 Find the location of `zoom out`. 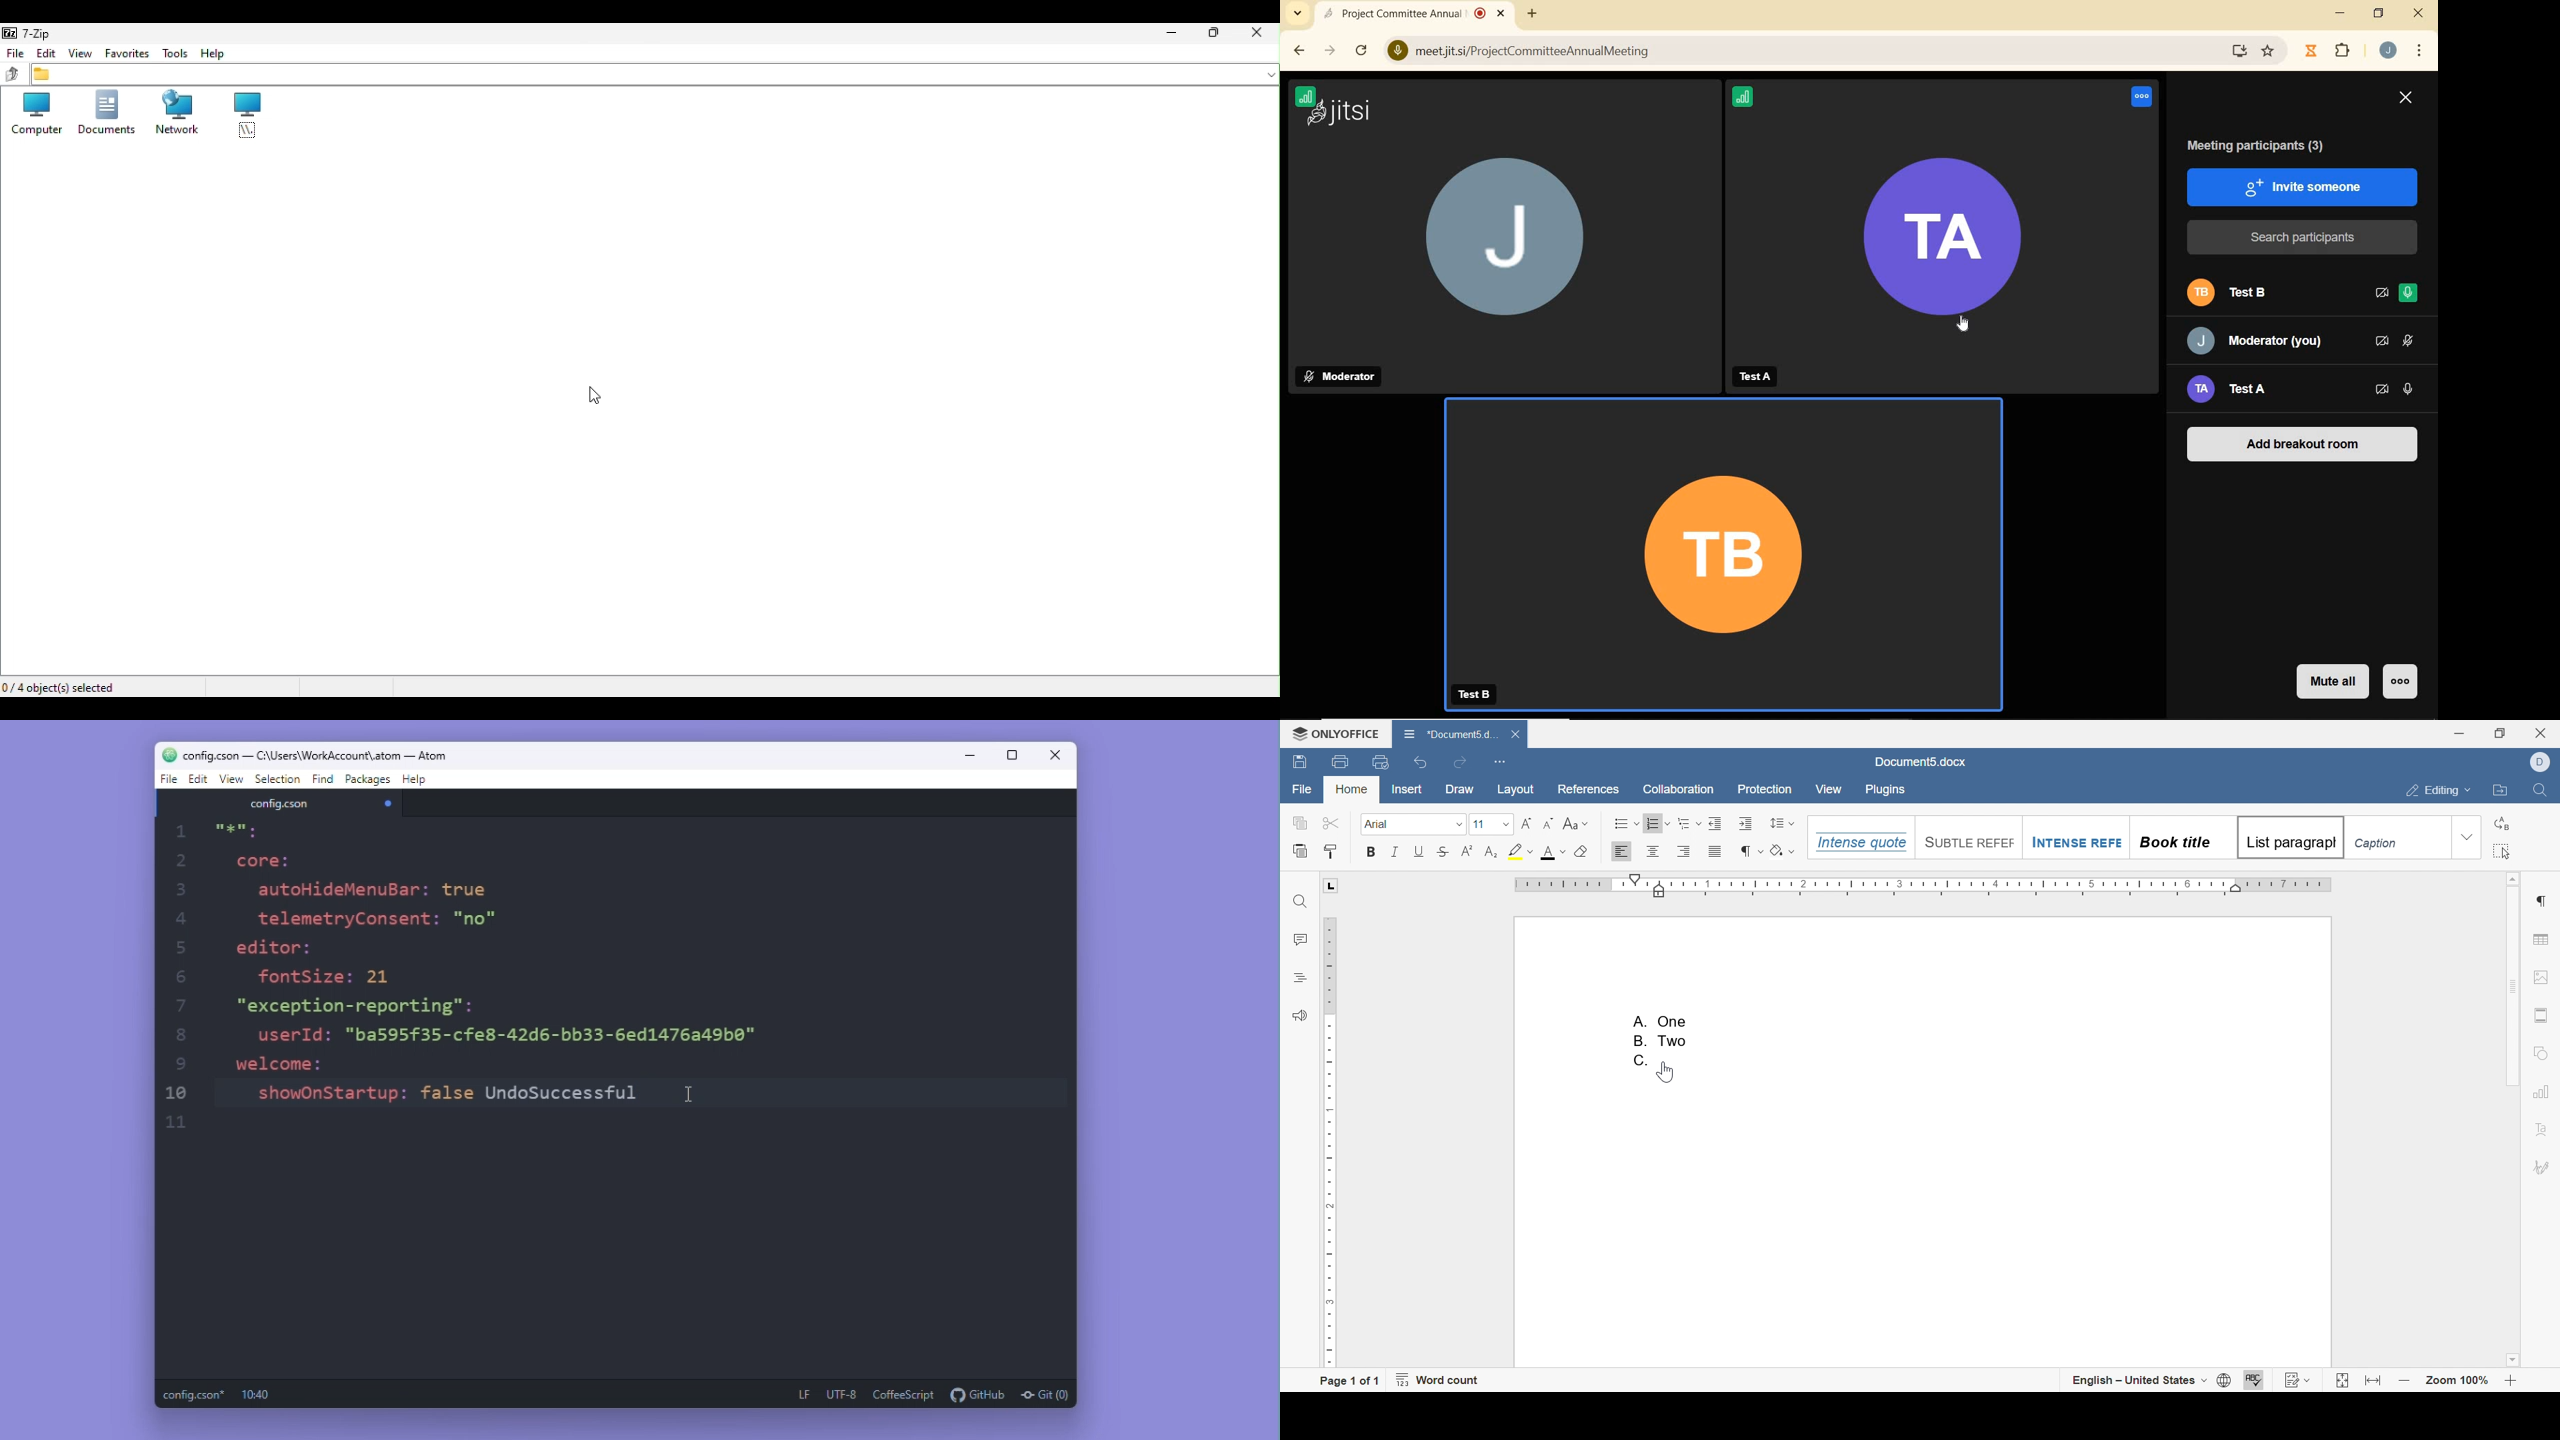

zoom out is located at coordinates (2407, 1383).